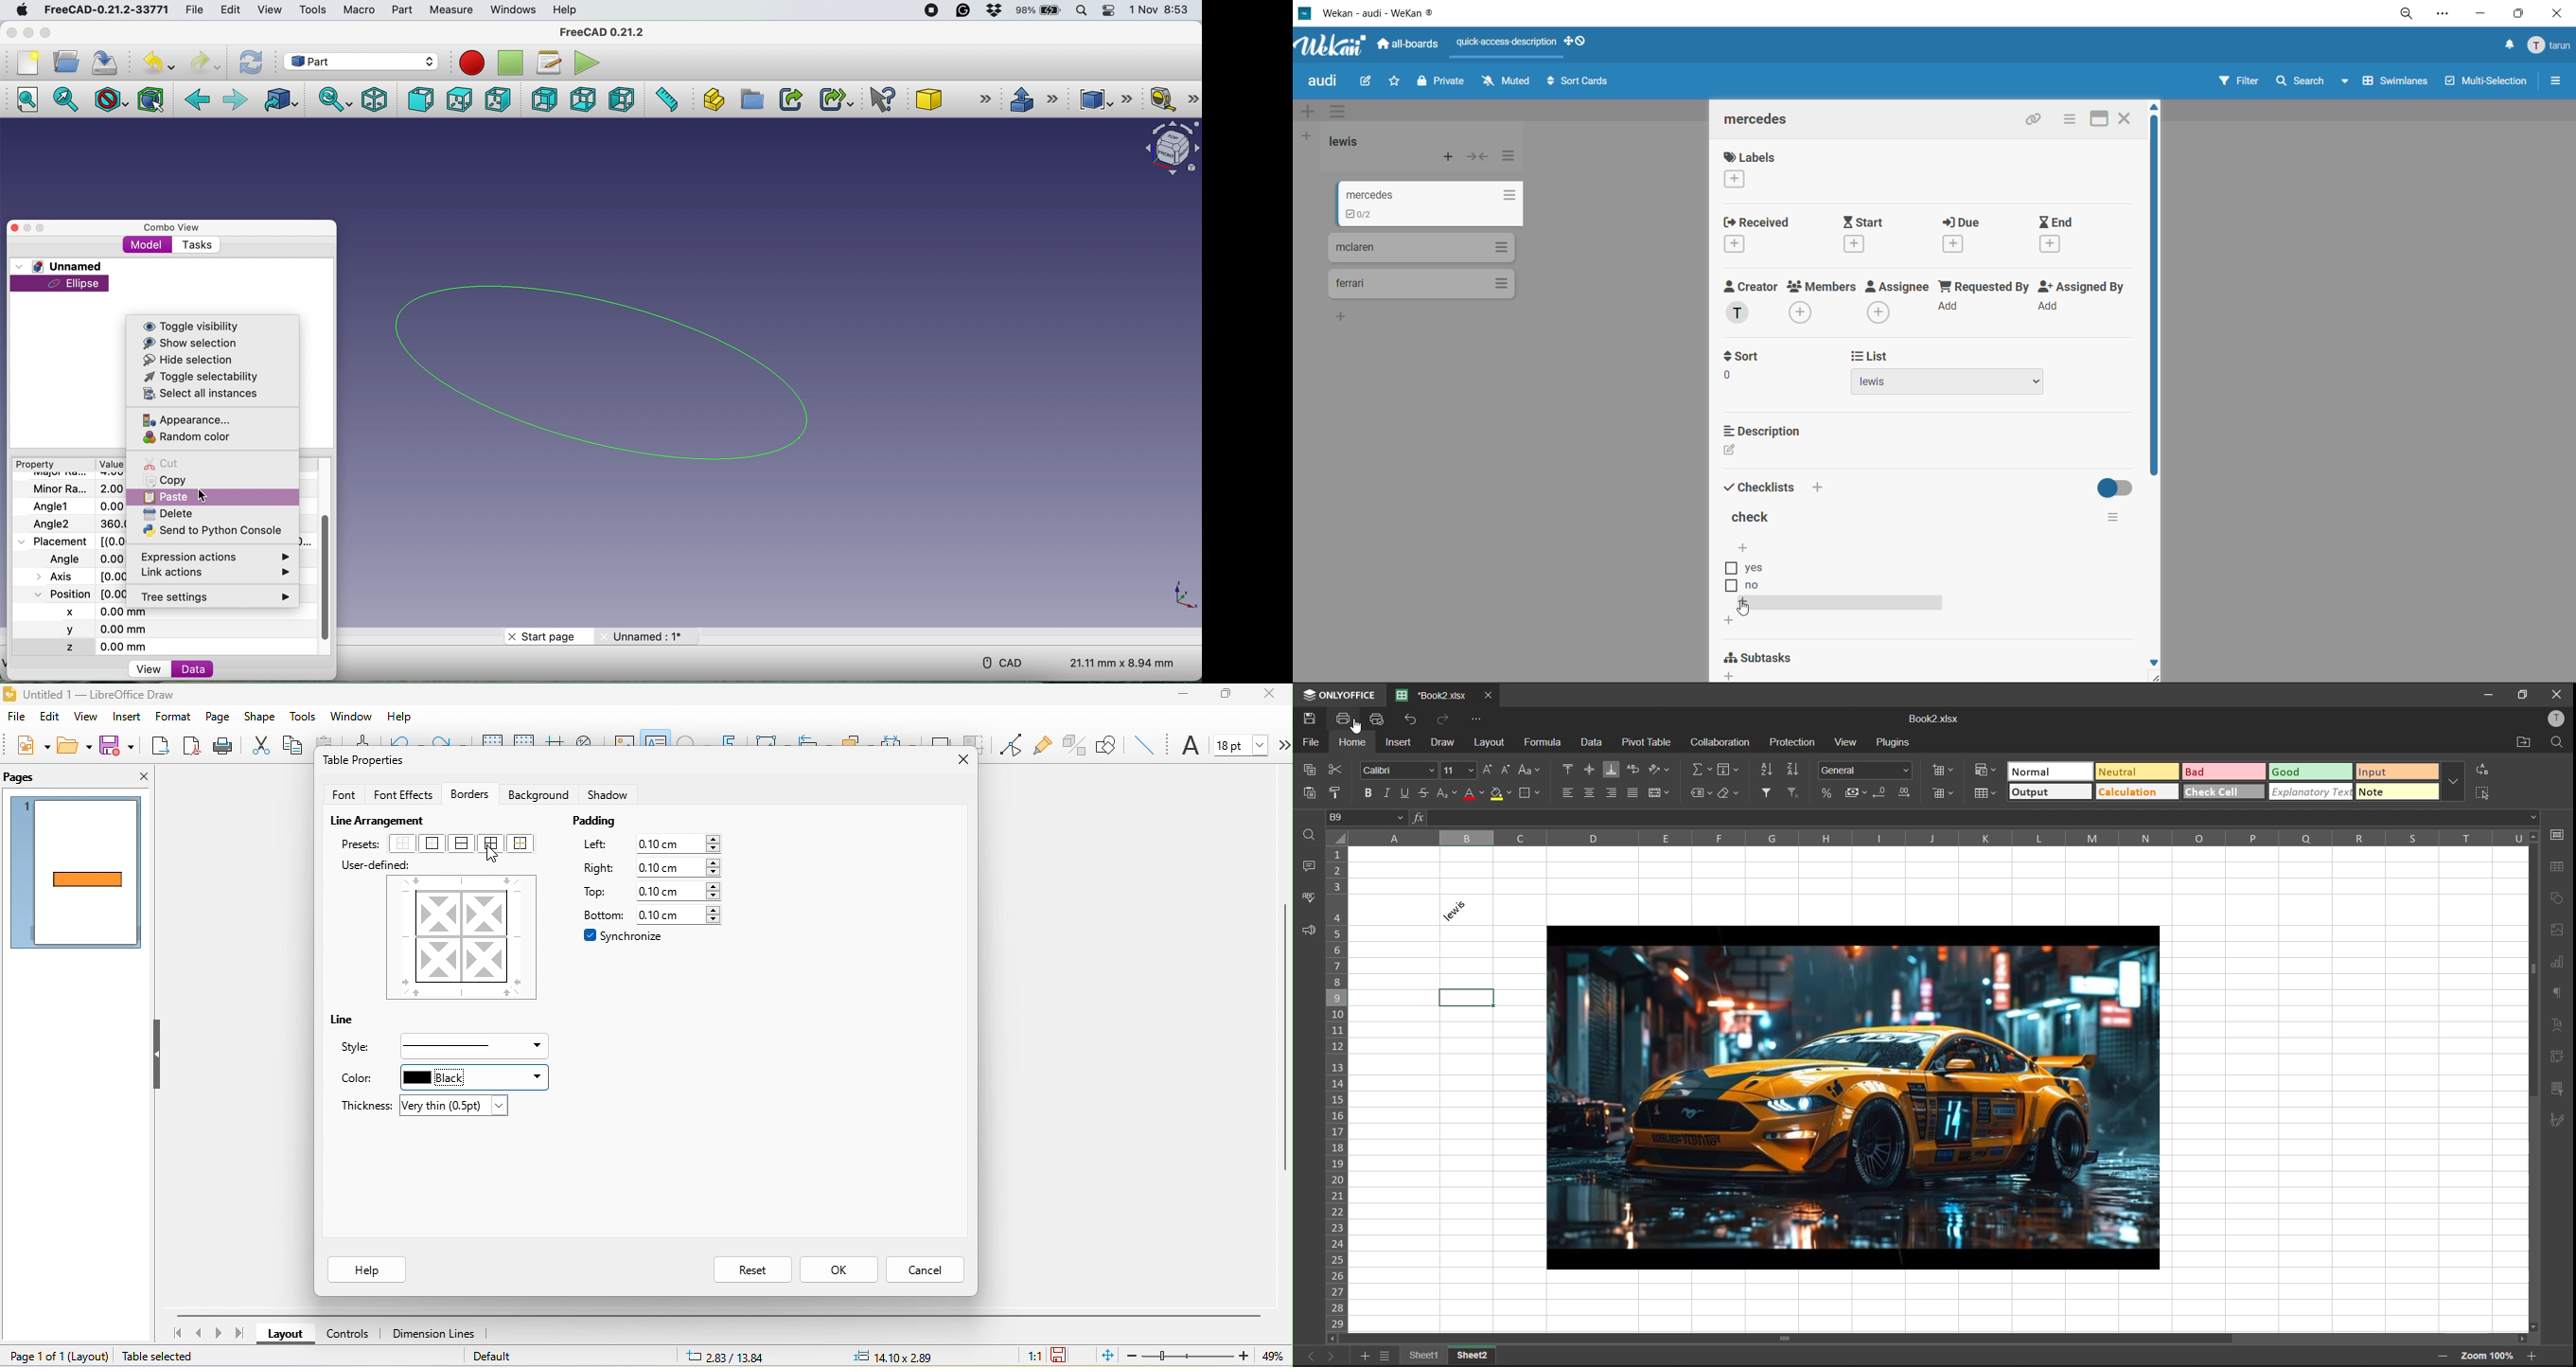 The width and height of the screenshot is (2576, 1372). Describe the element at coordinates (2480, 17) in the screenshot. I see `minimize` at that location.